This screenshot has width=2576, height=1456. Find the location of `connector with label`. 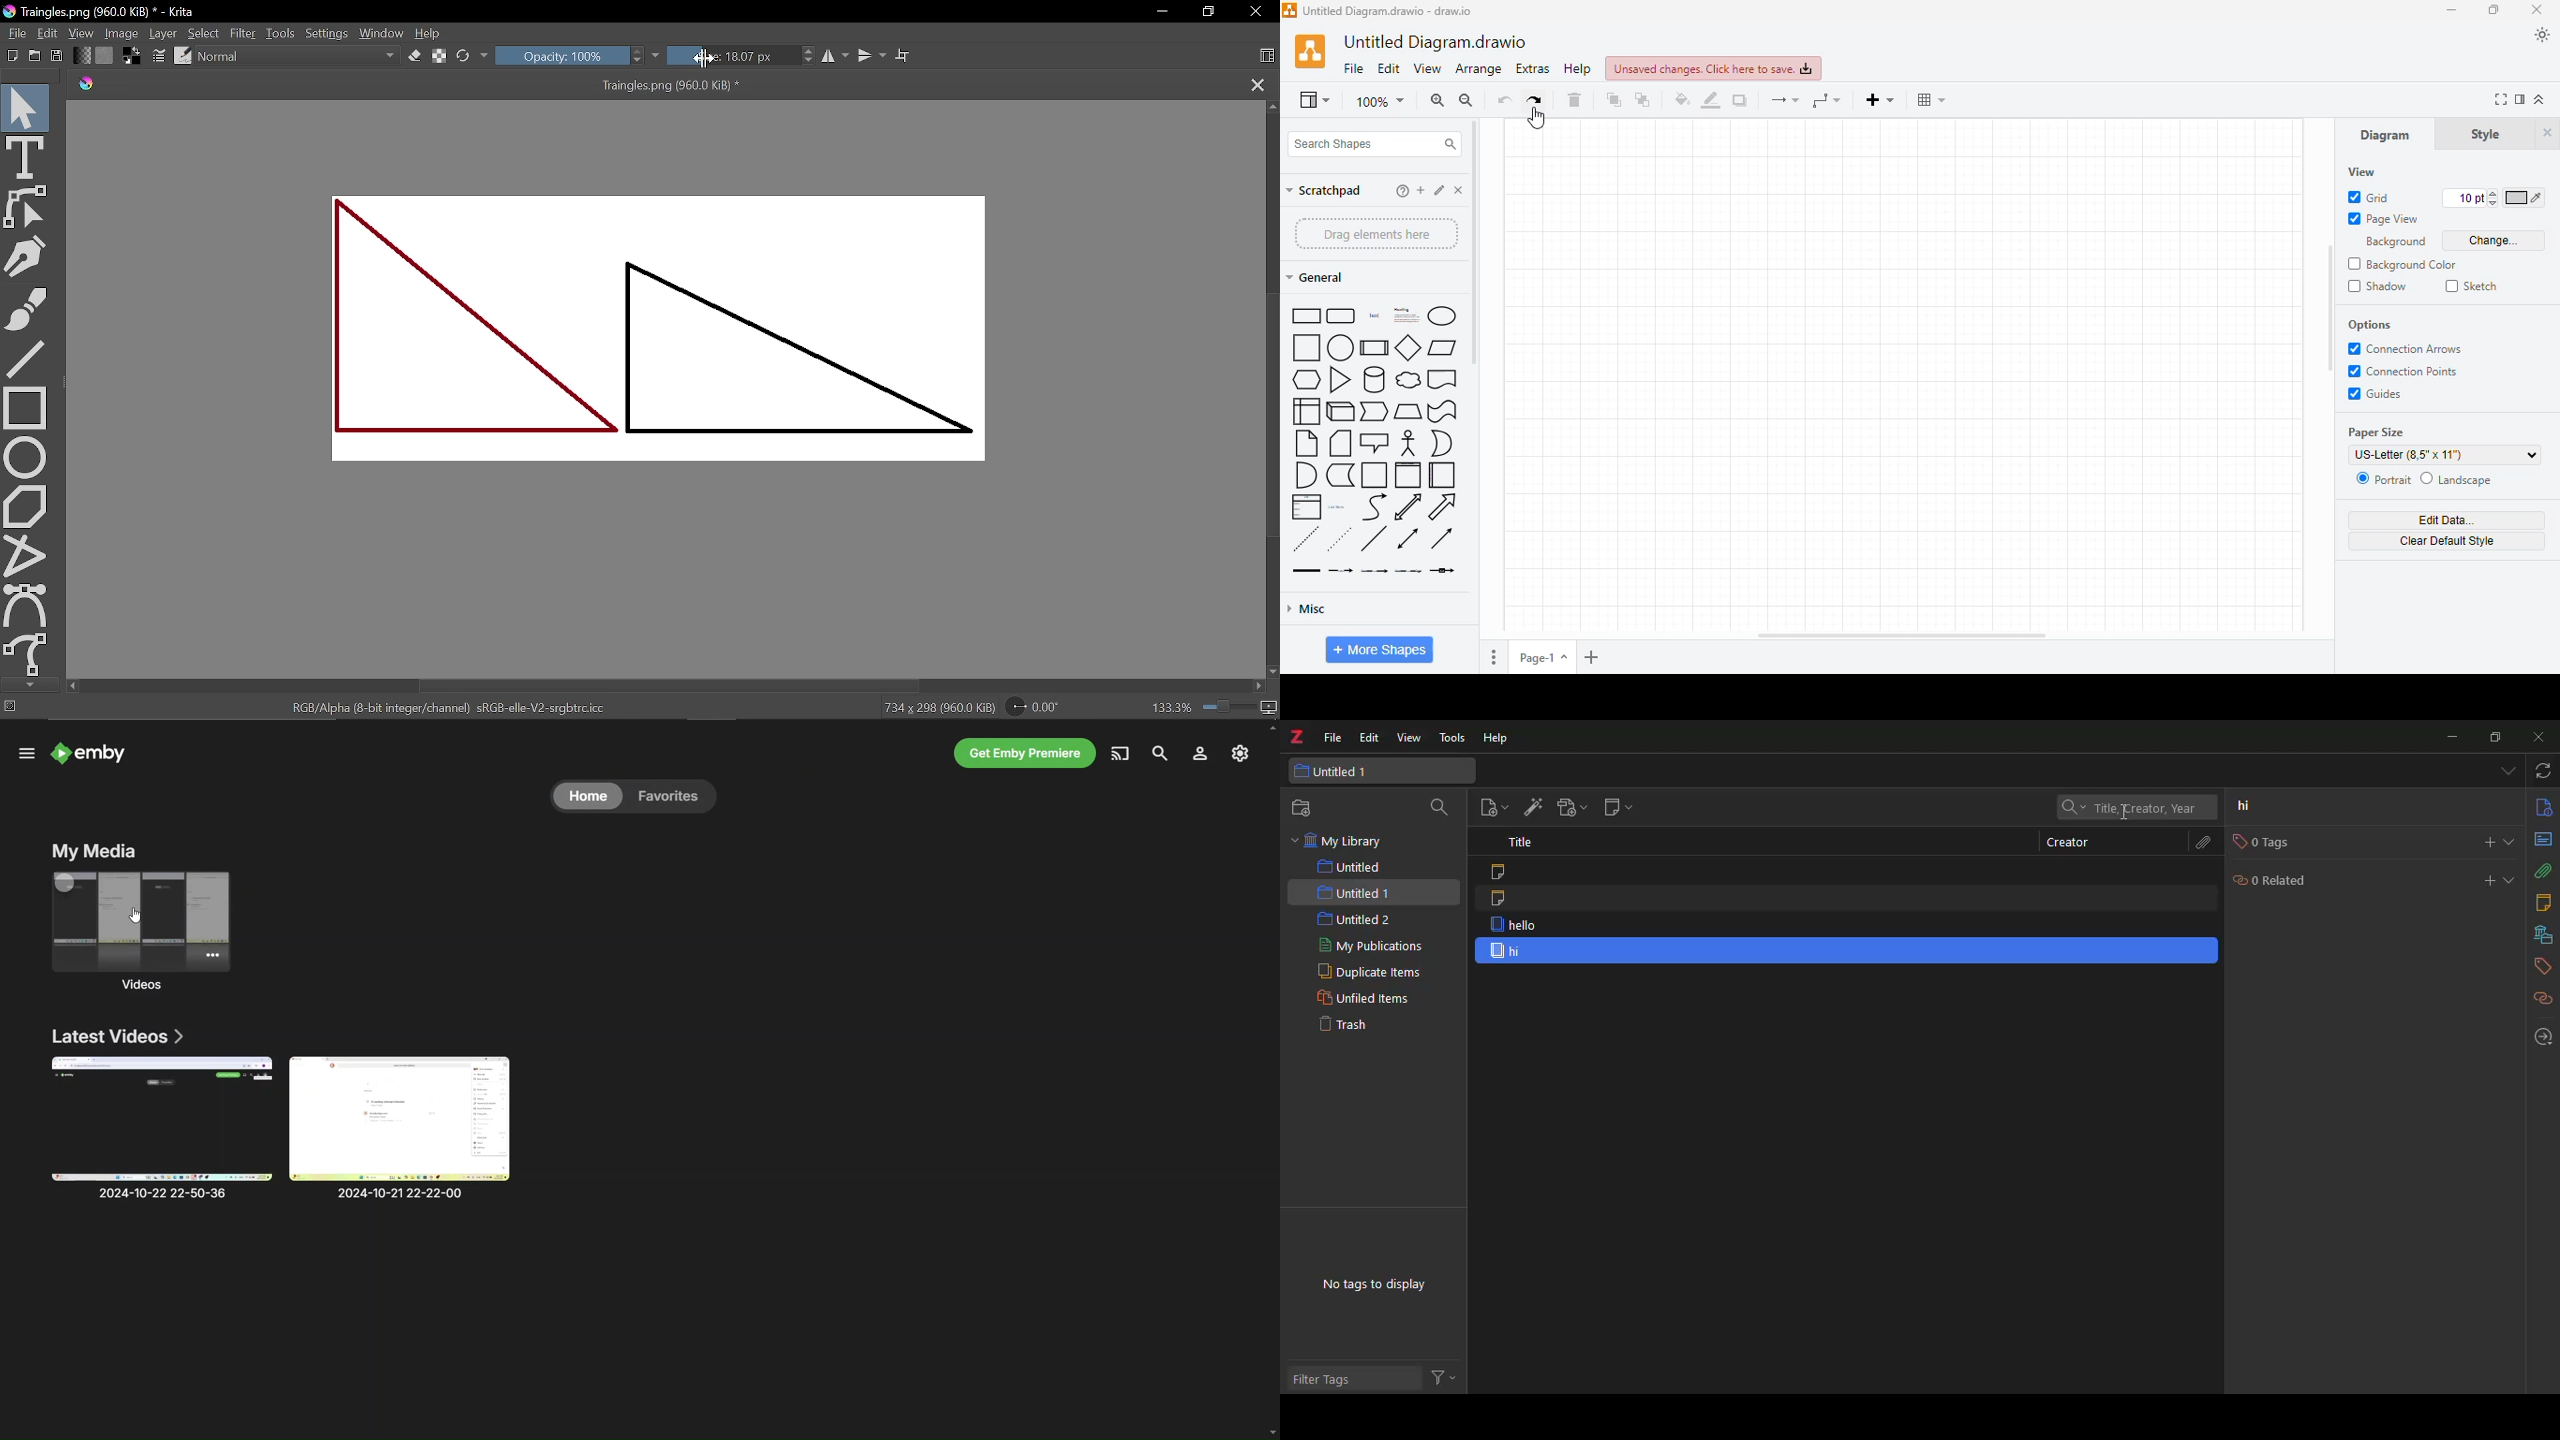

connector with label is located at coordinates (1341, 571).